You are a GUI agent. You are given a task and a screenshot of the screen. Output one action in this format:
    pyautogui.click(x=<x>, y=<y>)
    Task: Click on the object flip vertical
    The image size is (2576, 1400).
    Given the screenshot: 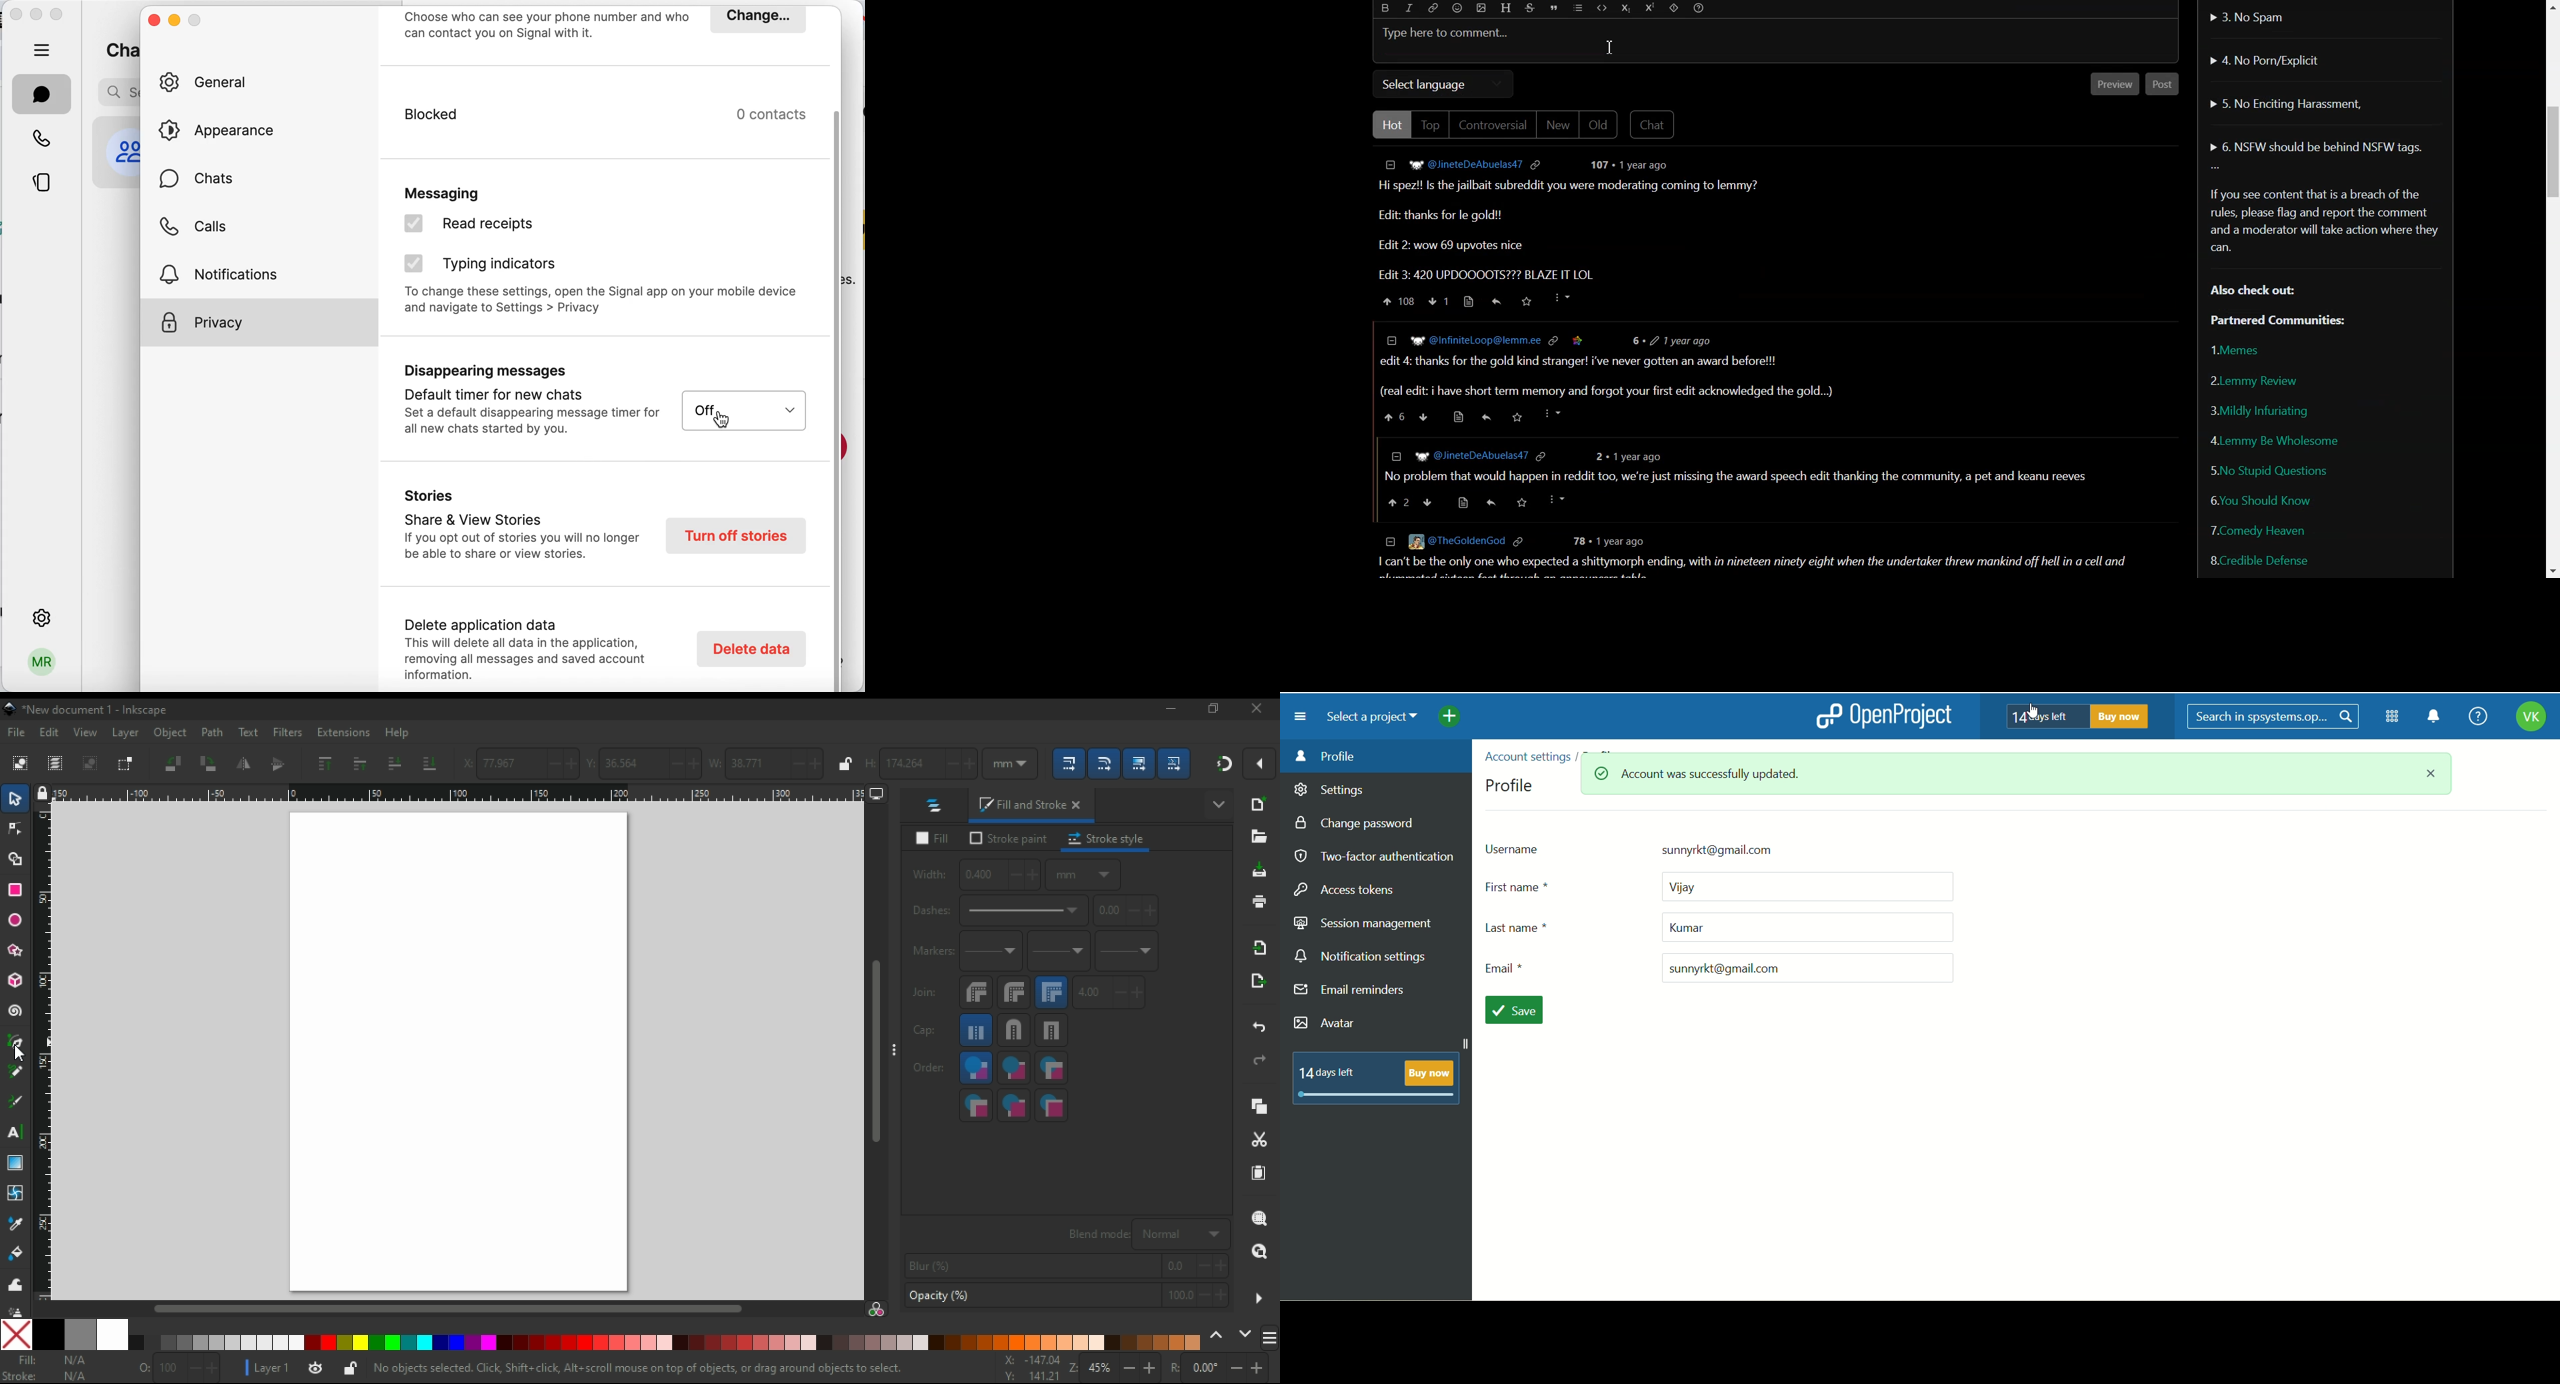 What is the action you would take?
    pyautogui.click(x=281, y=764)
    